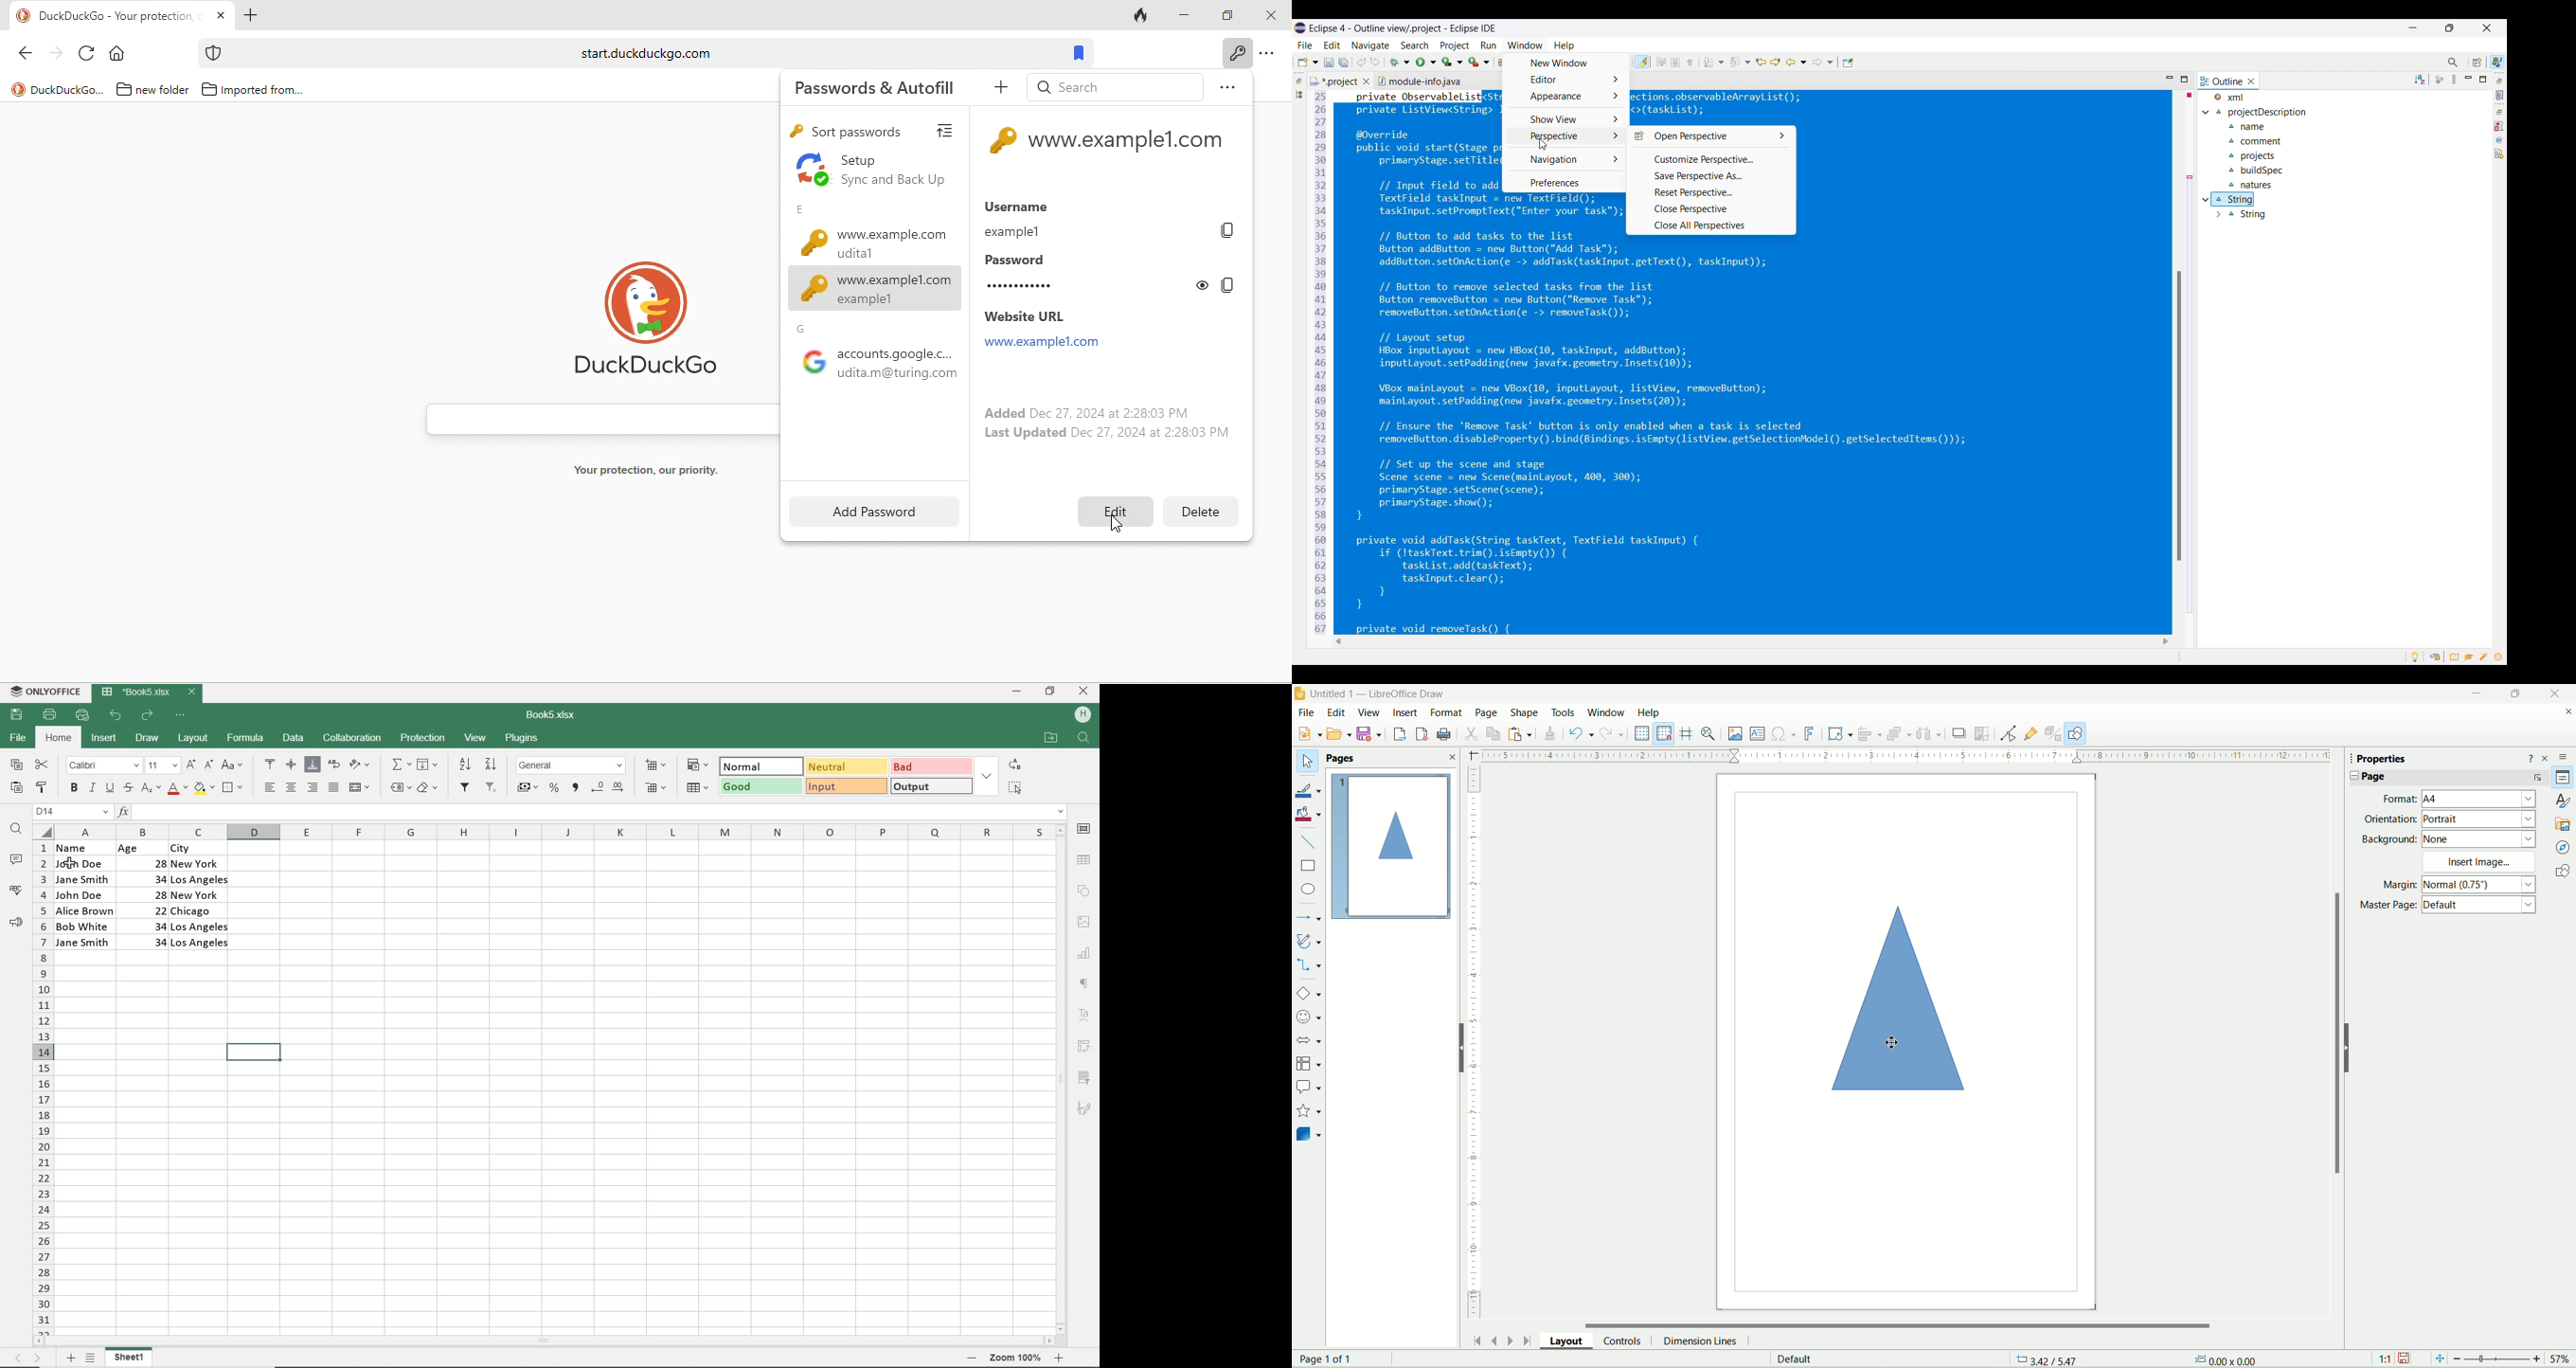 The height and width of the screenshot is (1372, 2576). What do you see at coordinates (42, 786) in the screenshot?
I see `COPY STYLE` at bounding box center [42, 786].